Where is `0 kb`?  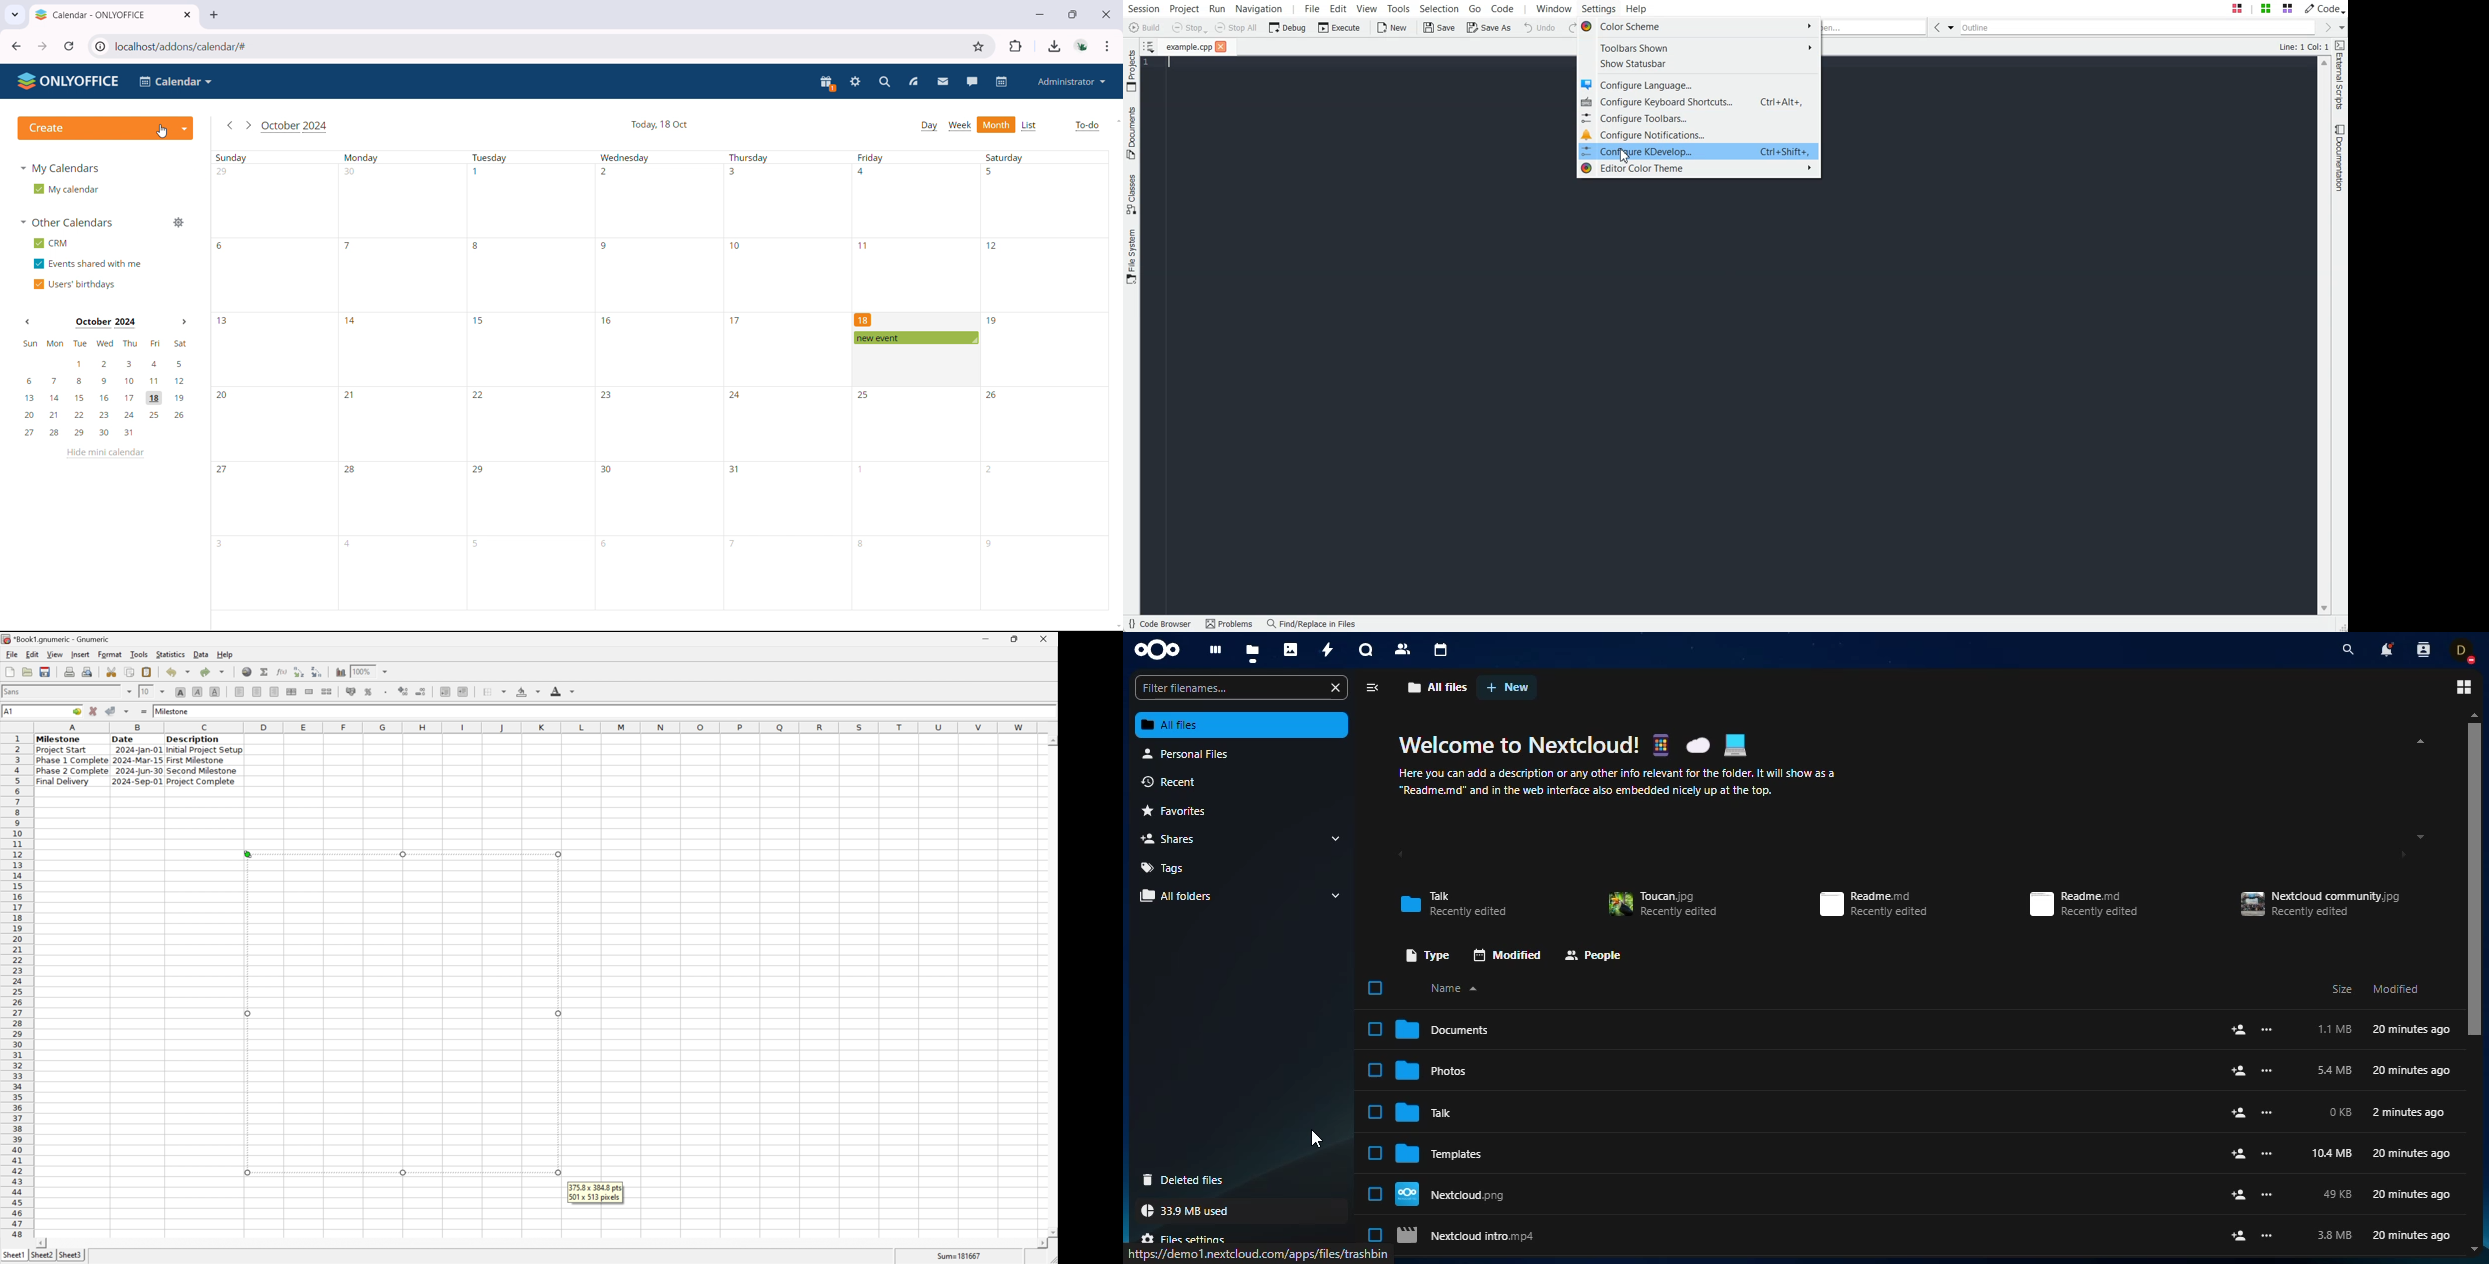
0 kb is located at coordinates (2337, 1112).